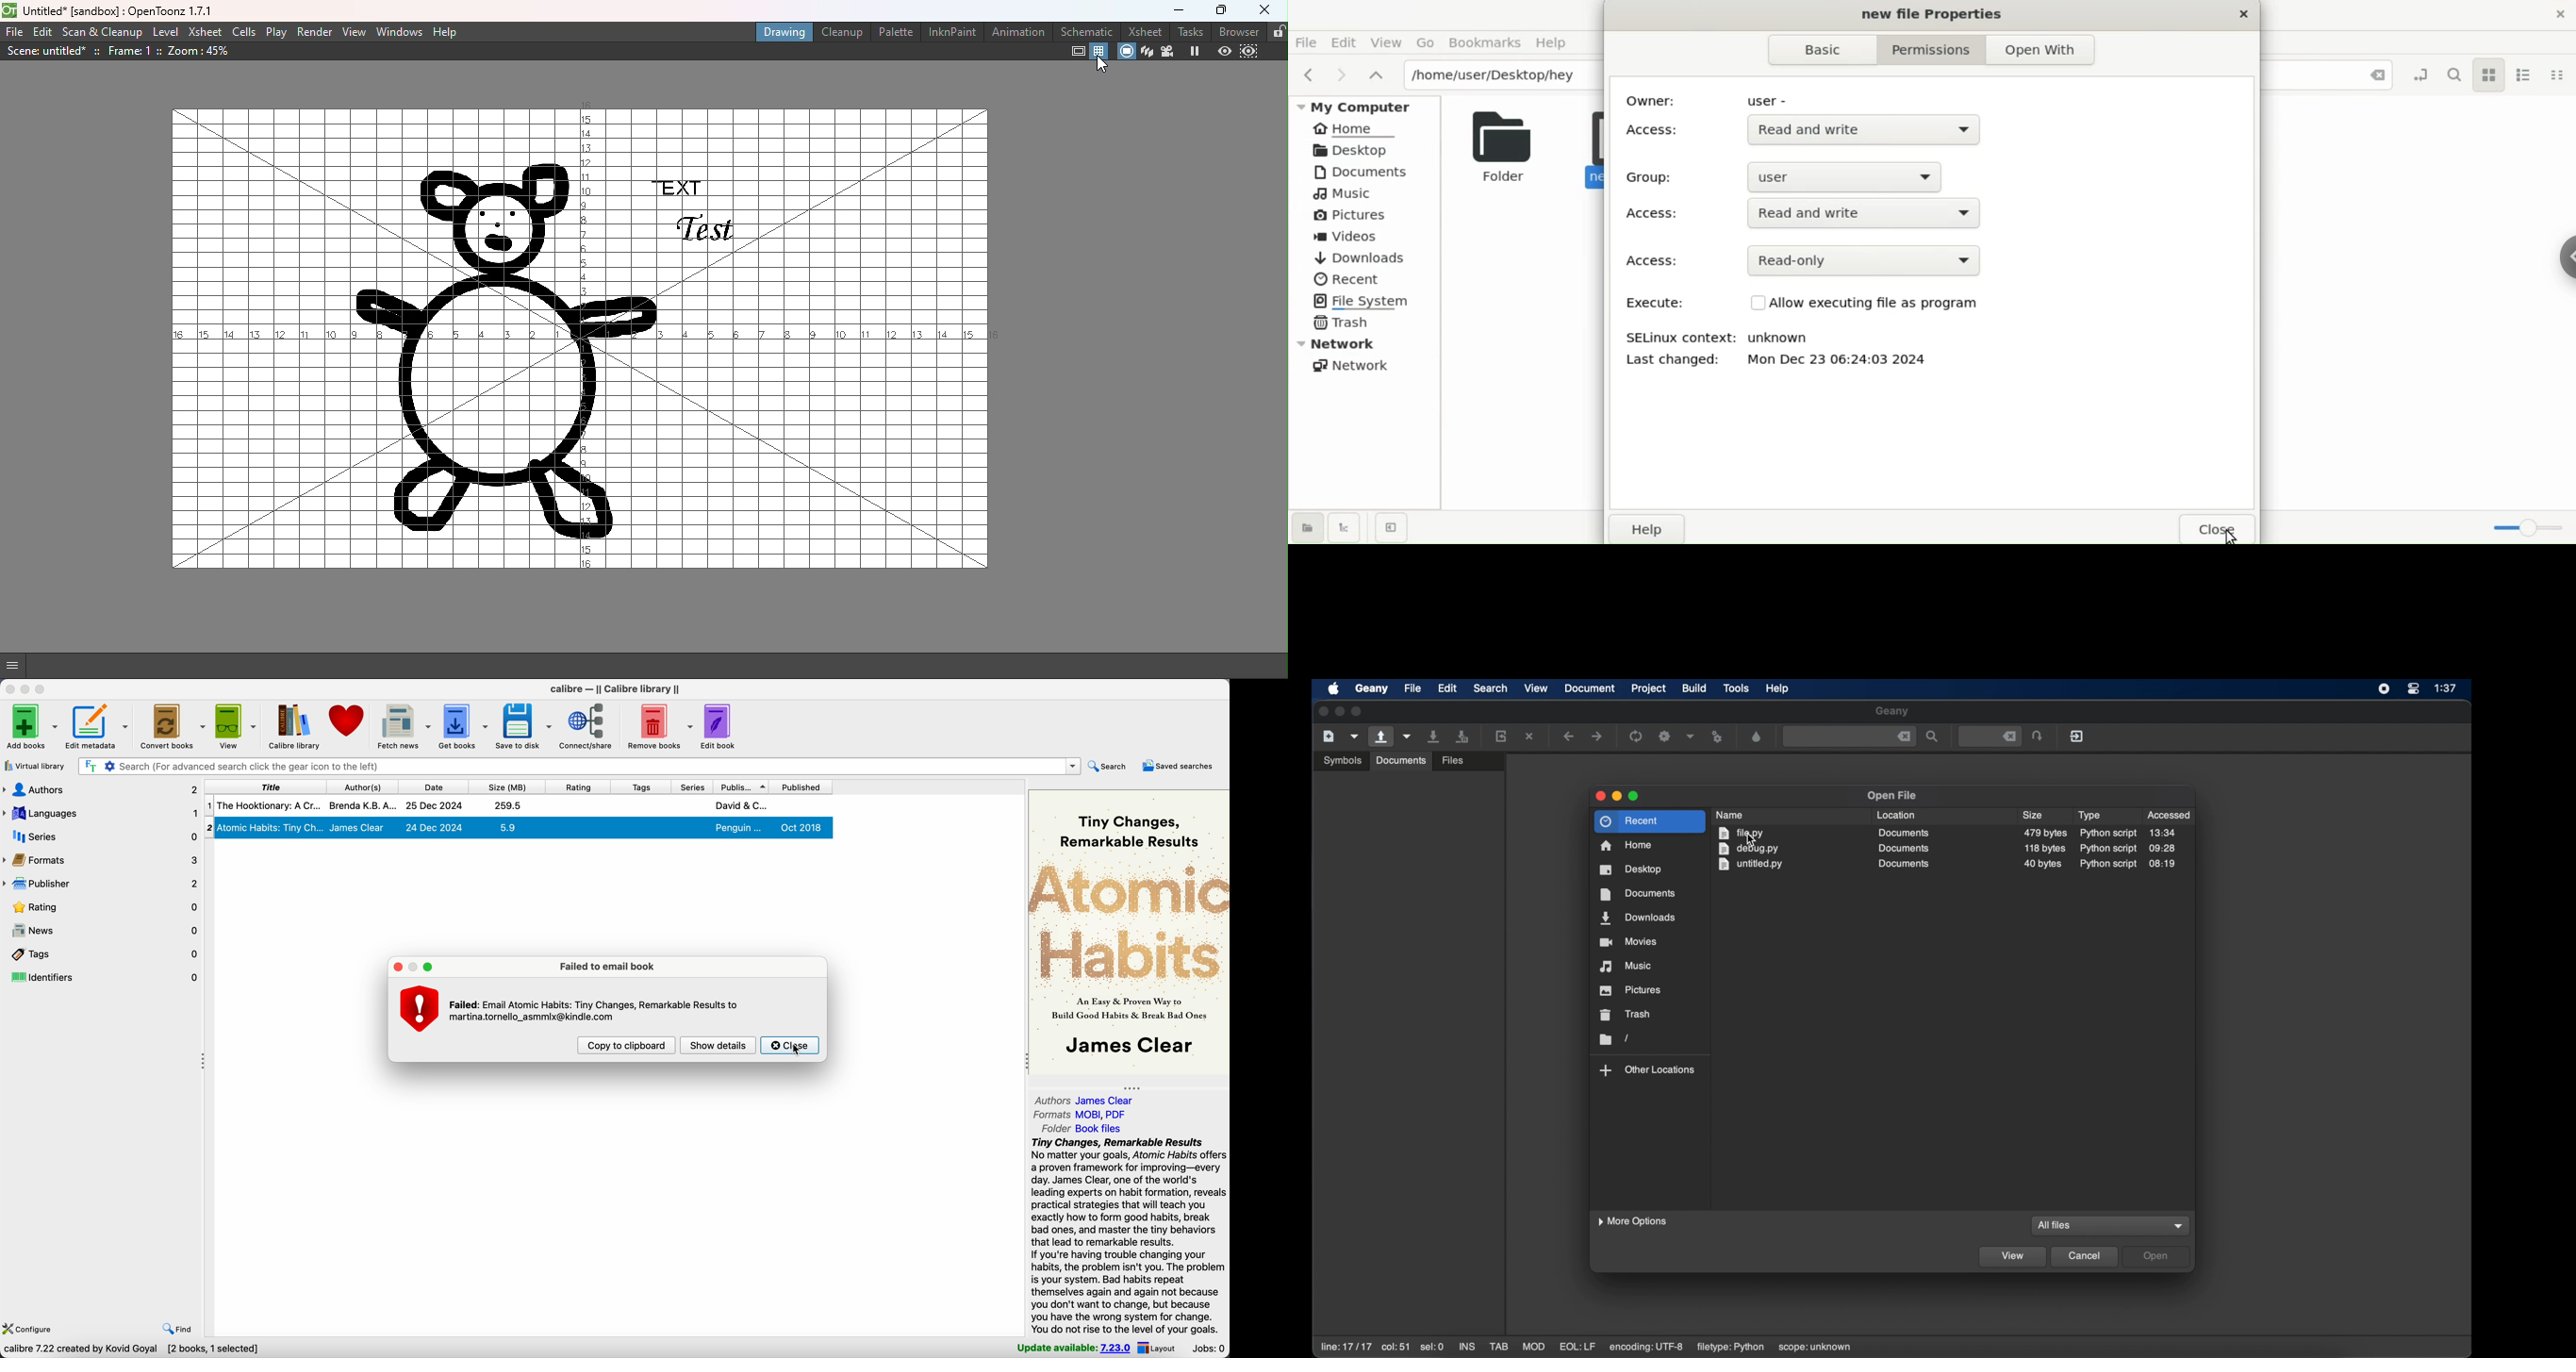  I want to click on 40 bytes, so click(2042, 864).